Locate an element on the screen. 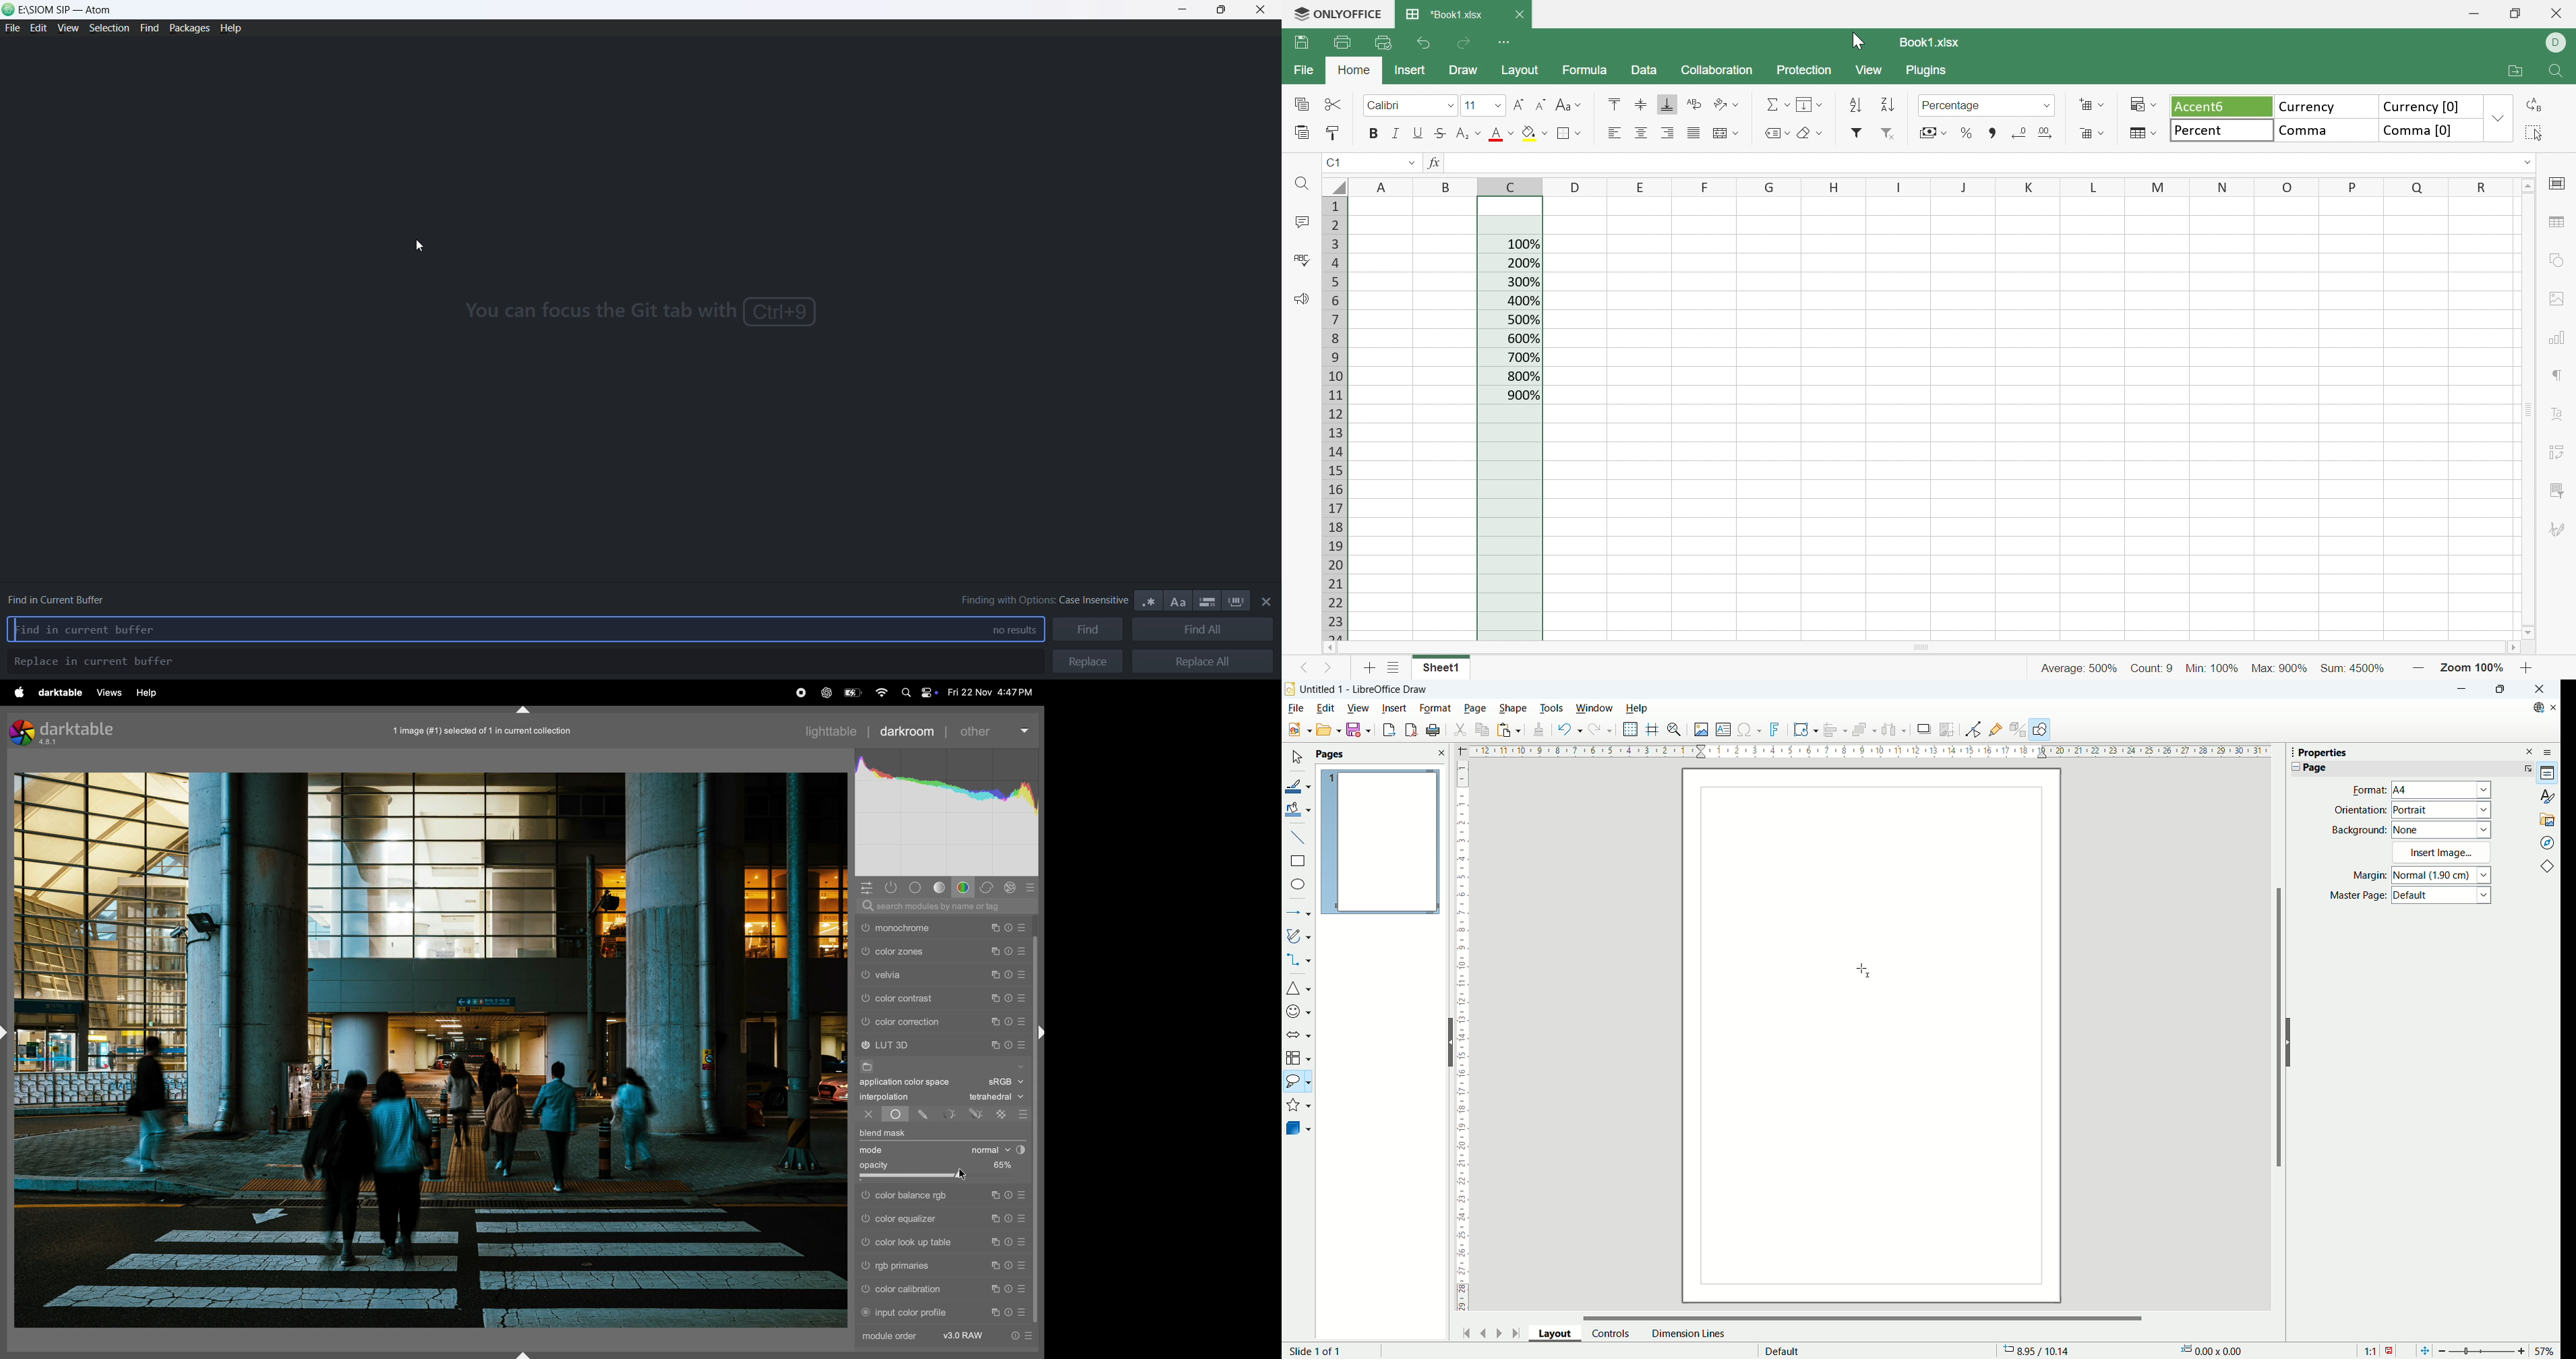 This screenshot has width=2576, height=1372. Row numbers is located at coordinates (1333, 419).